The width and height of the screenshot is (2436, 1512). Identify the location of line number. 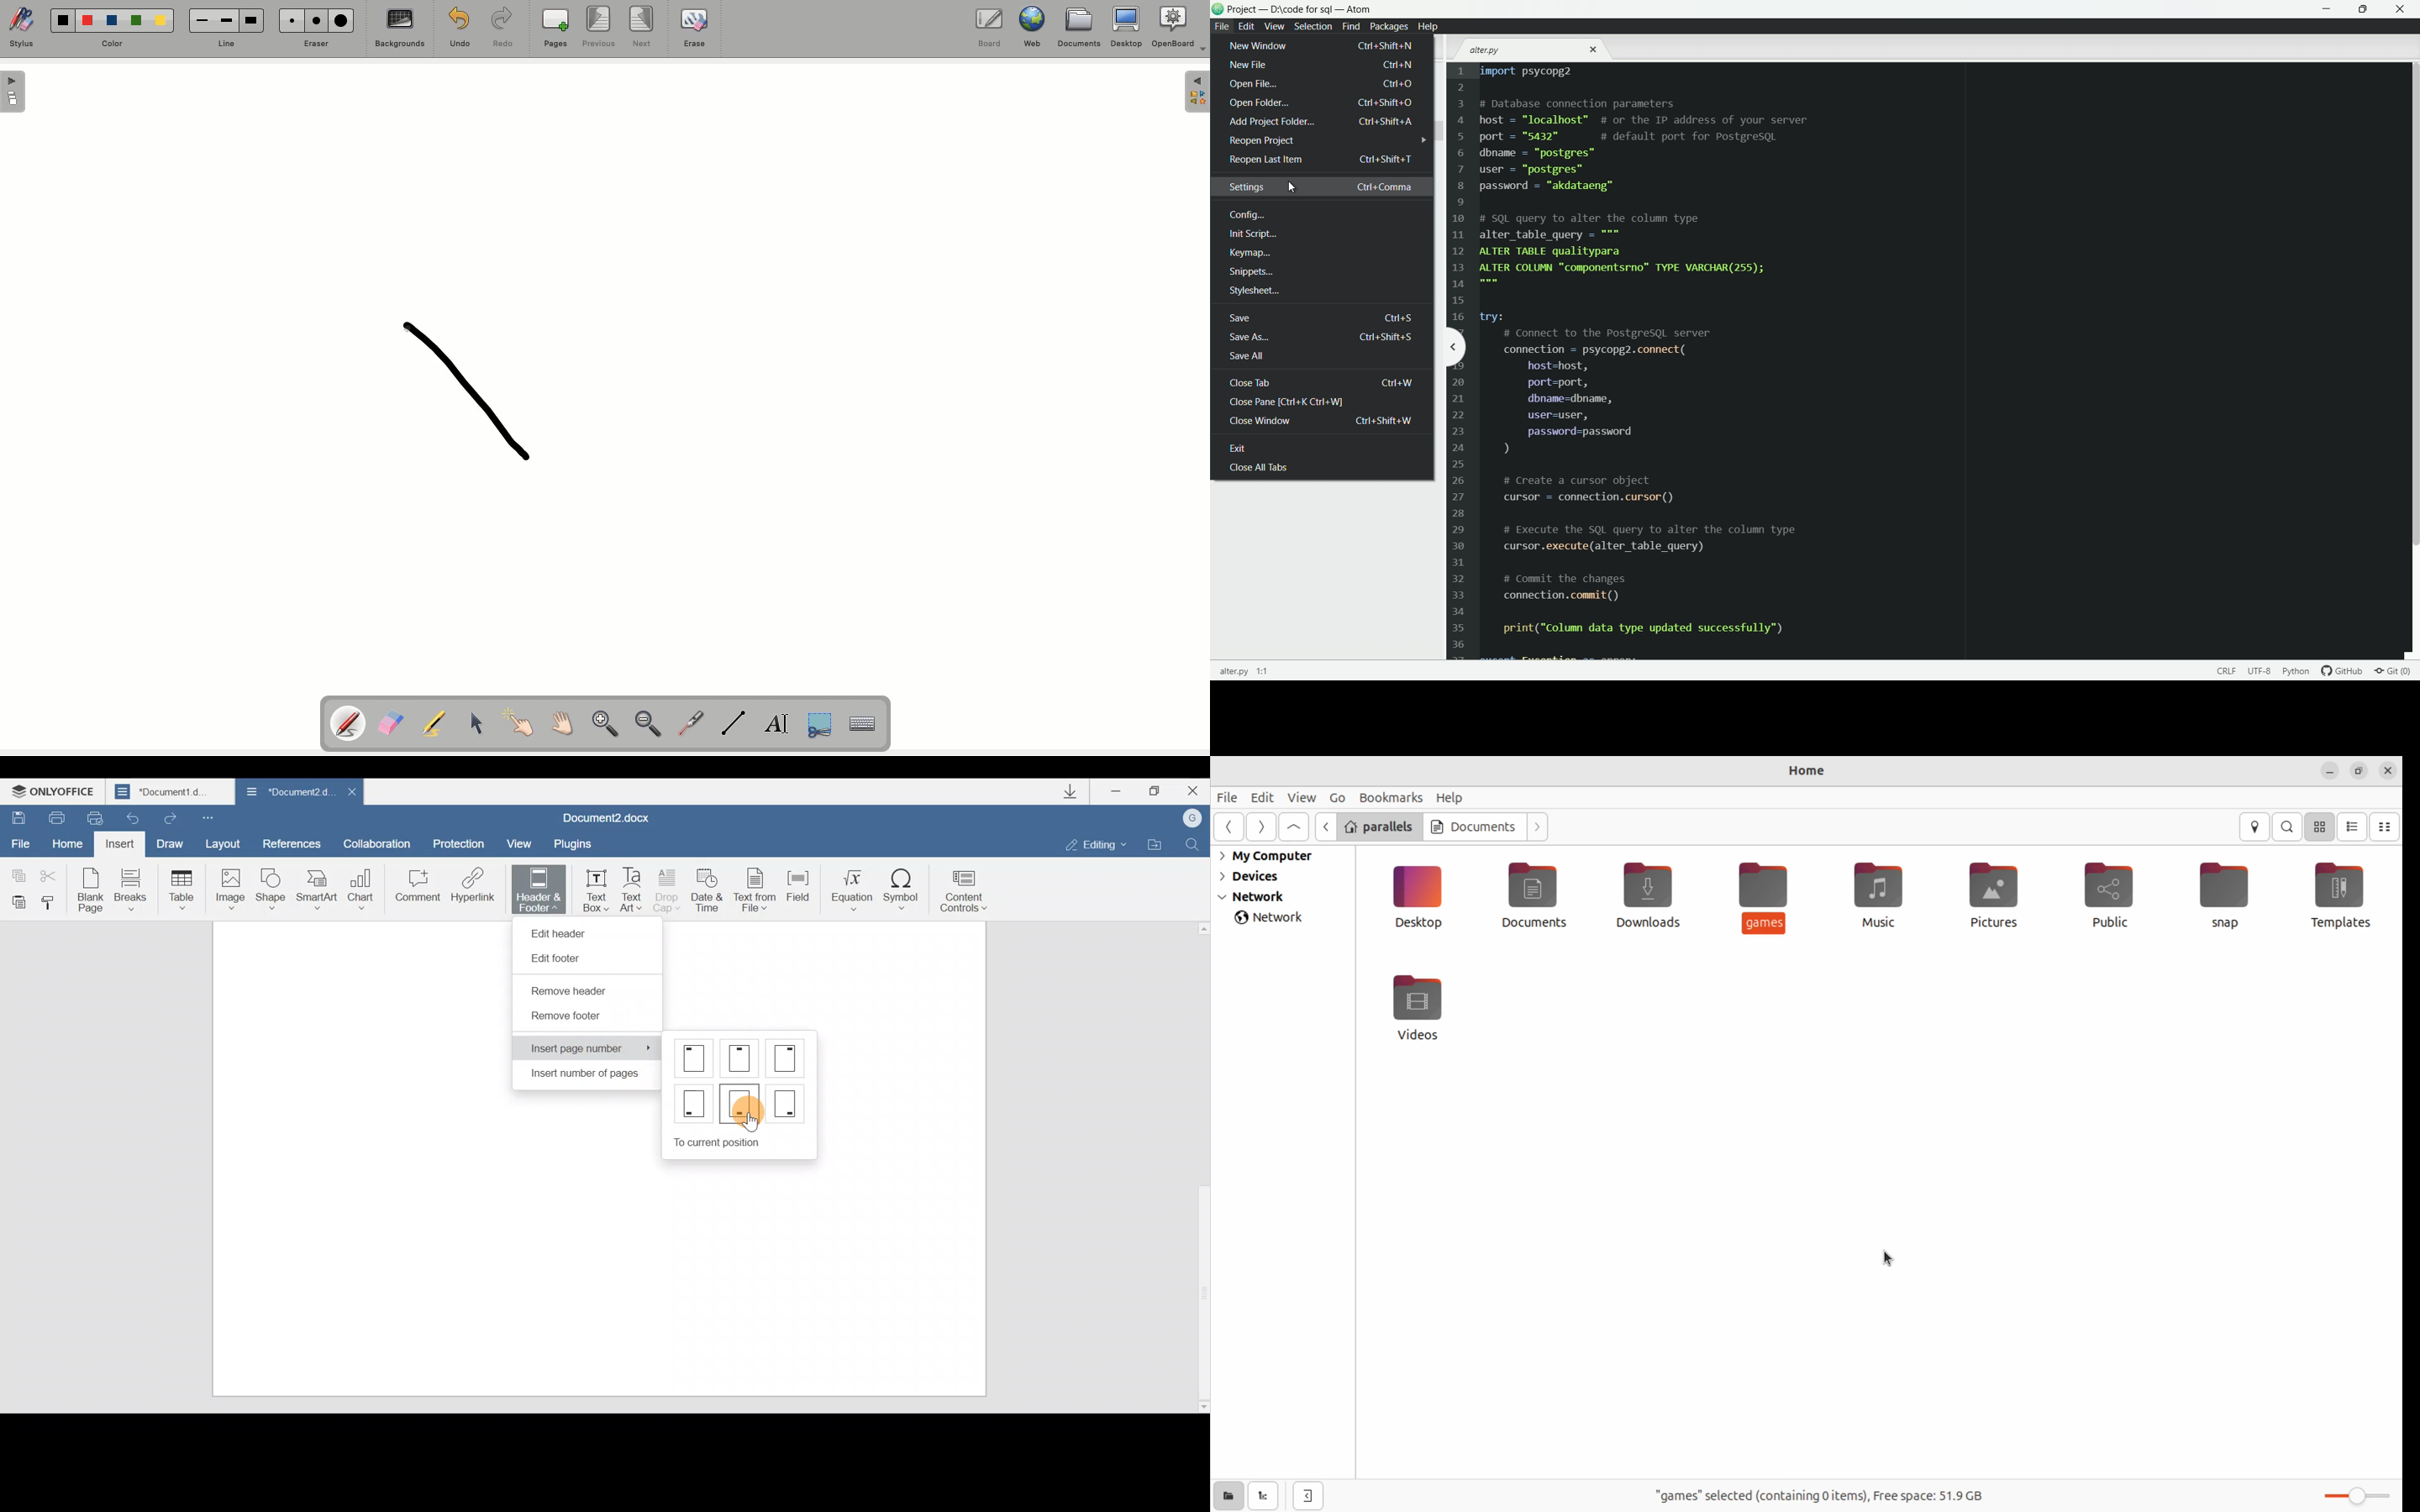
(1458, 362).